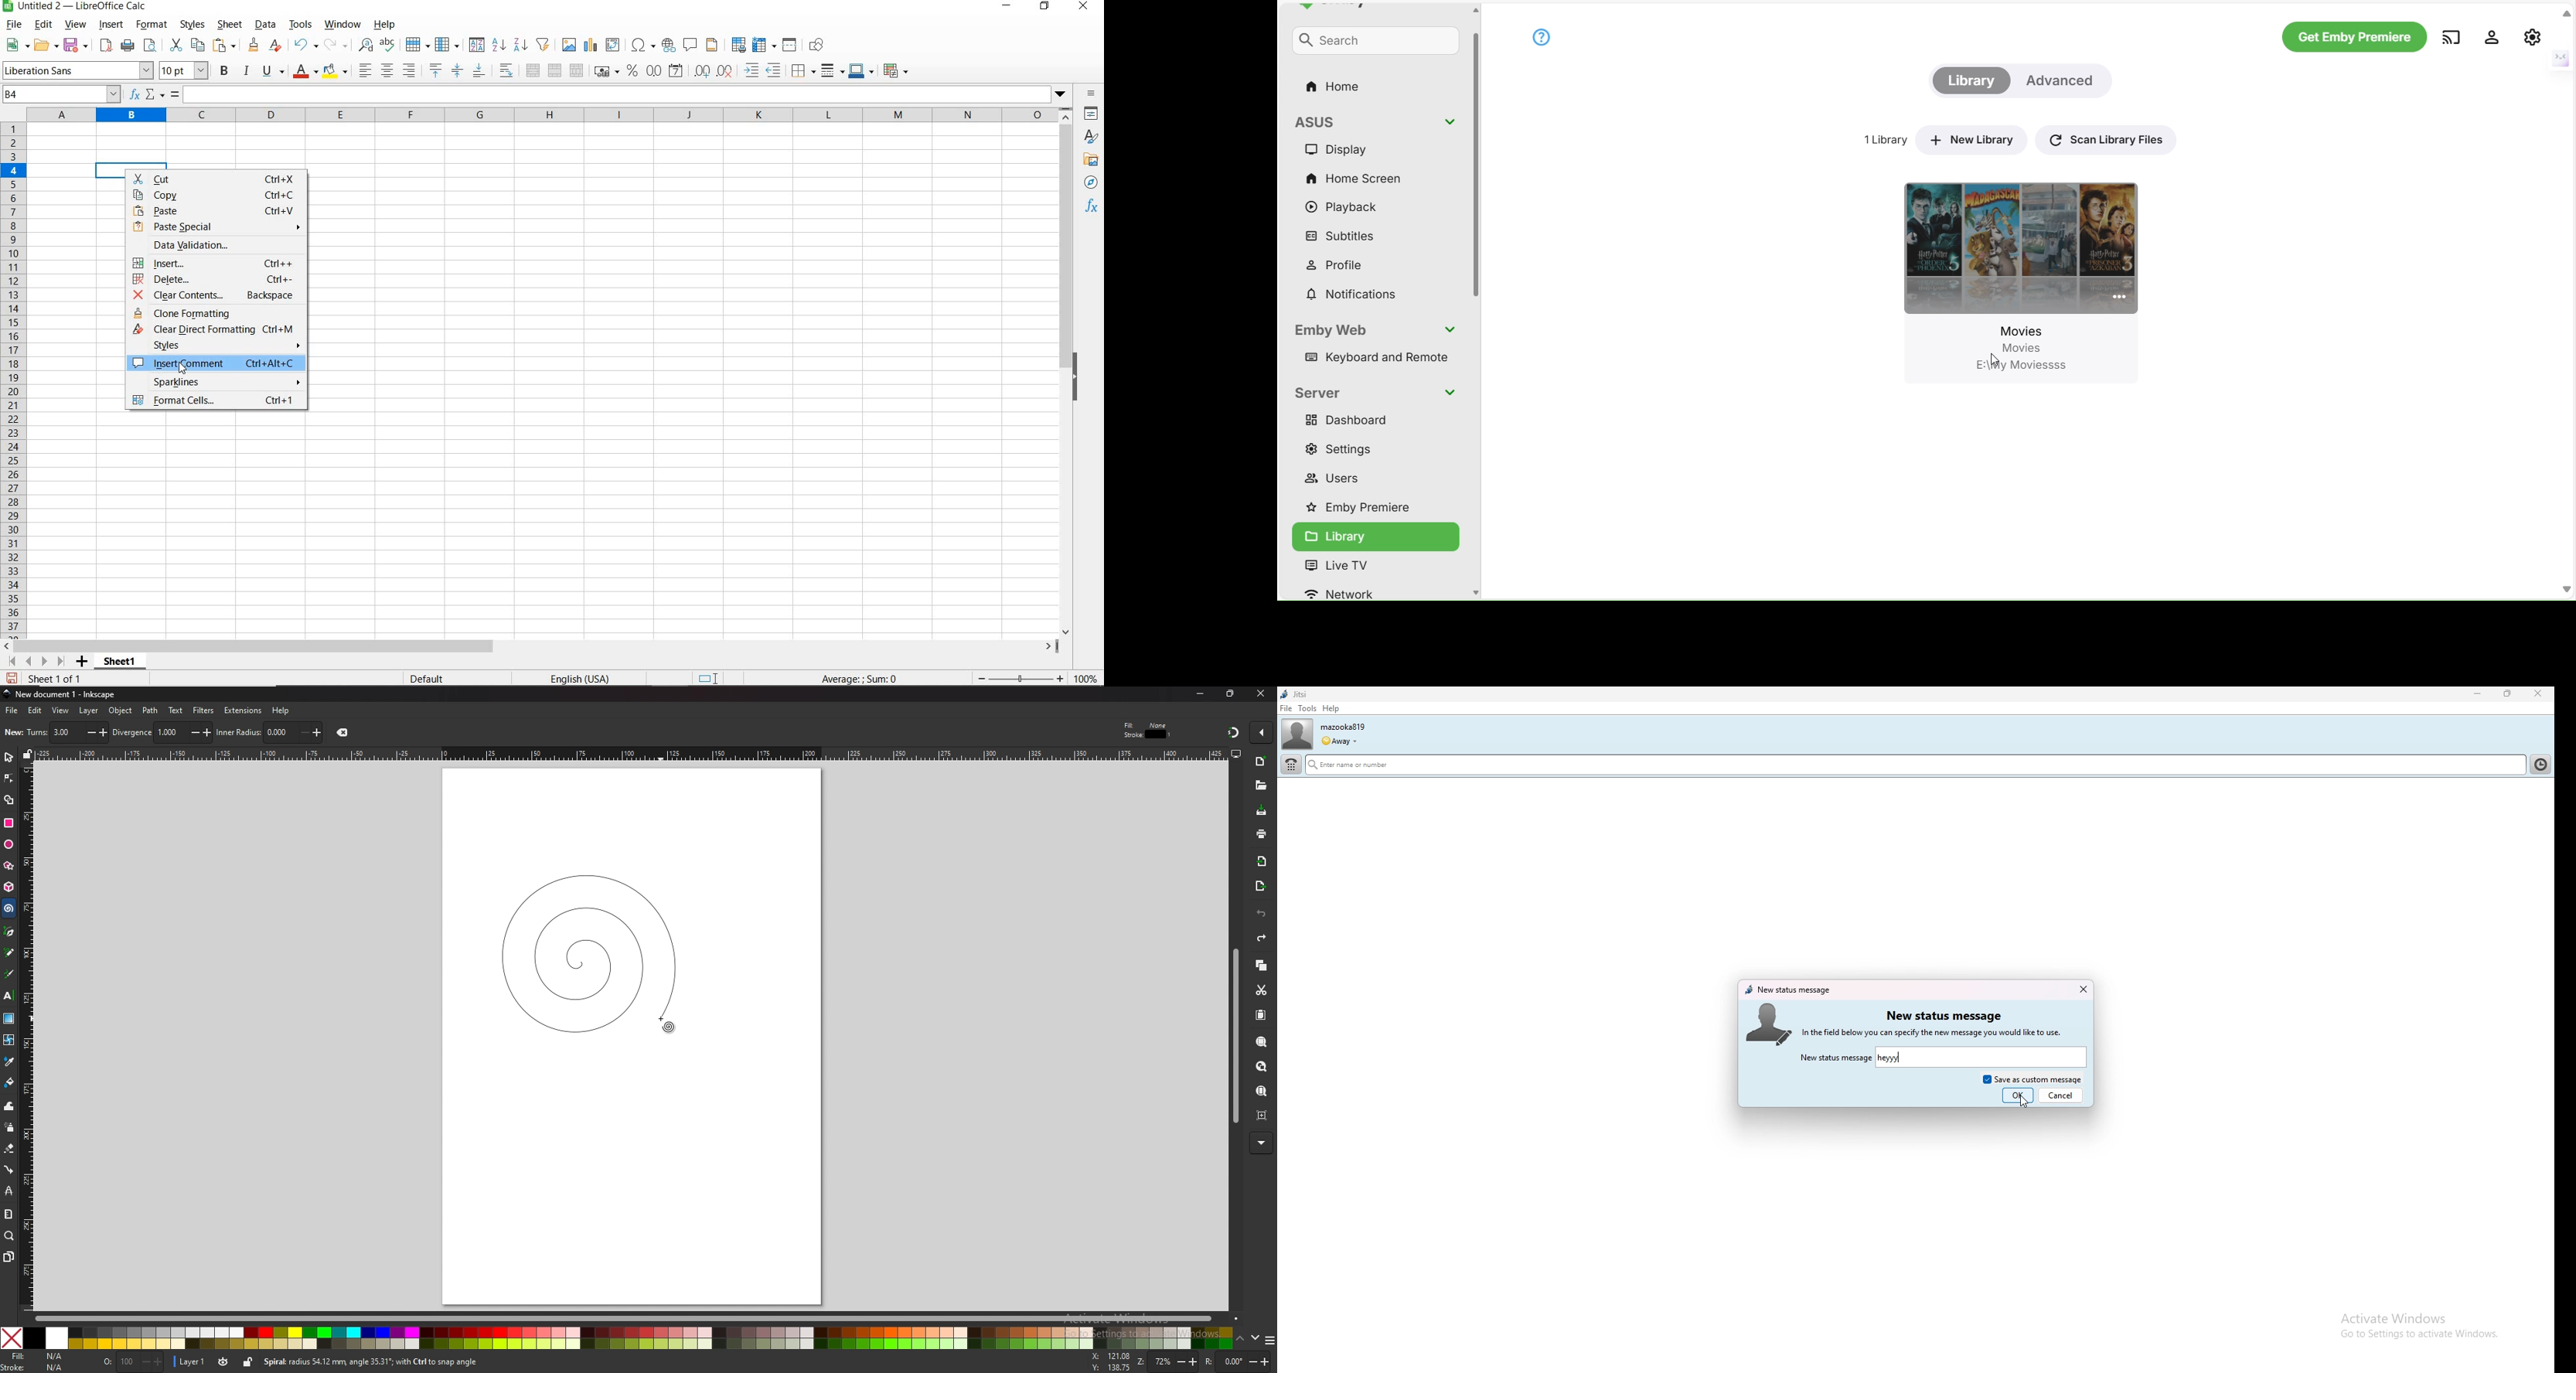 Image resolution: width=2576 pixels, height=1400 pixels. I want to click on underline, so click(274, 73).